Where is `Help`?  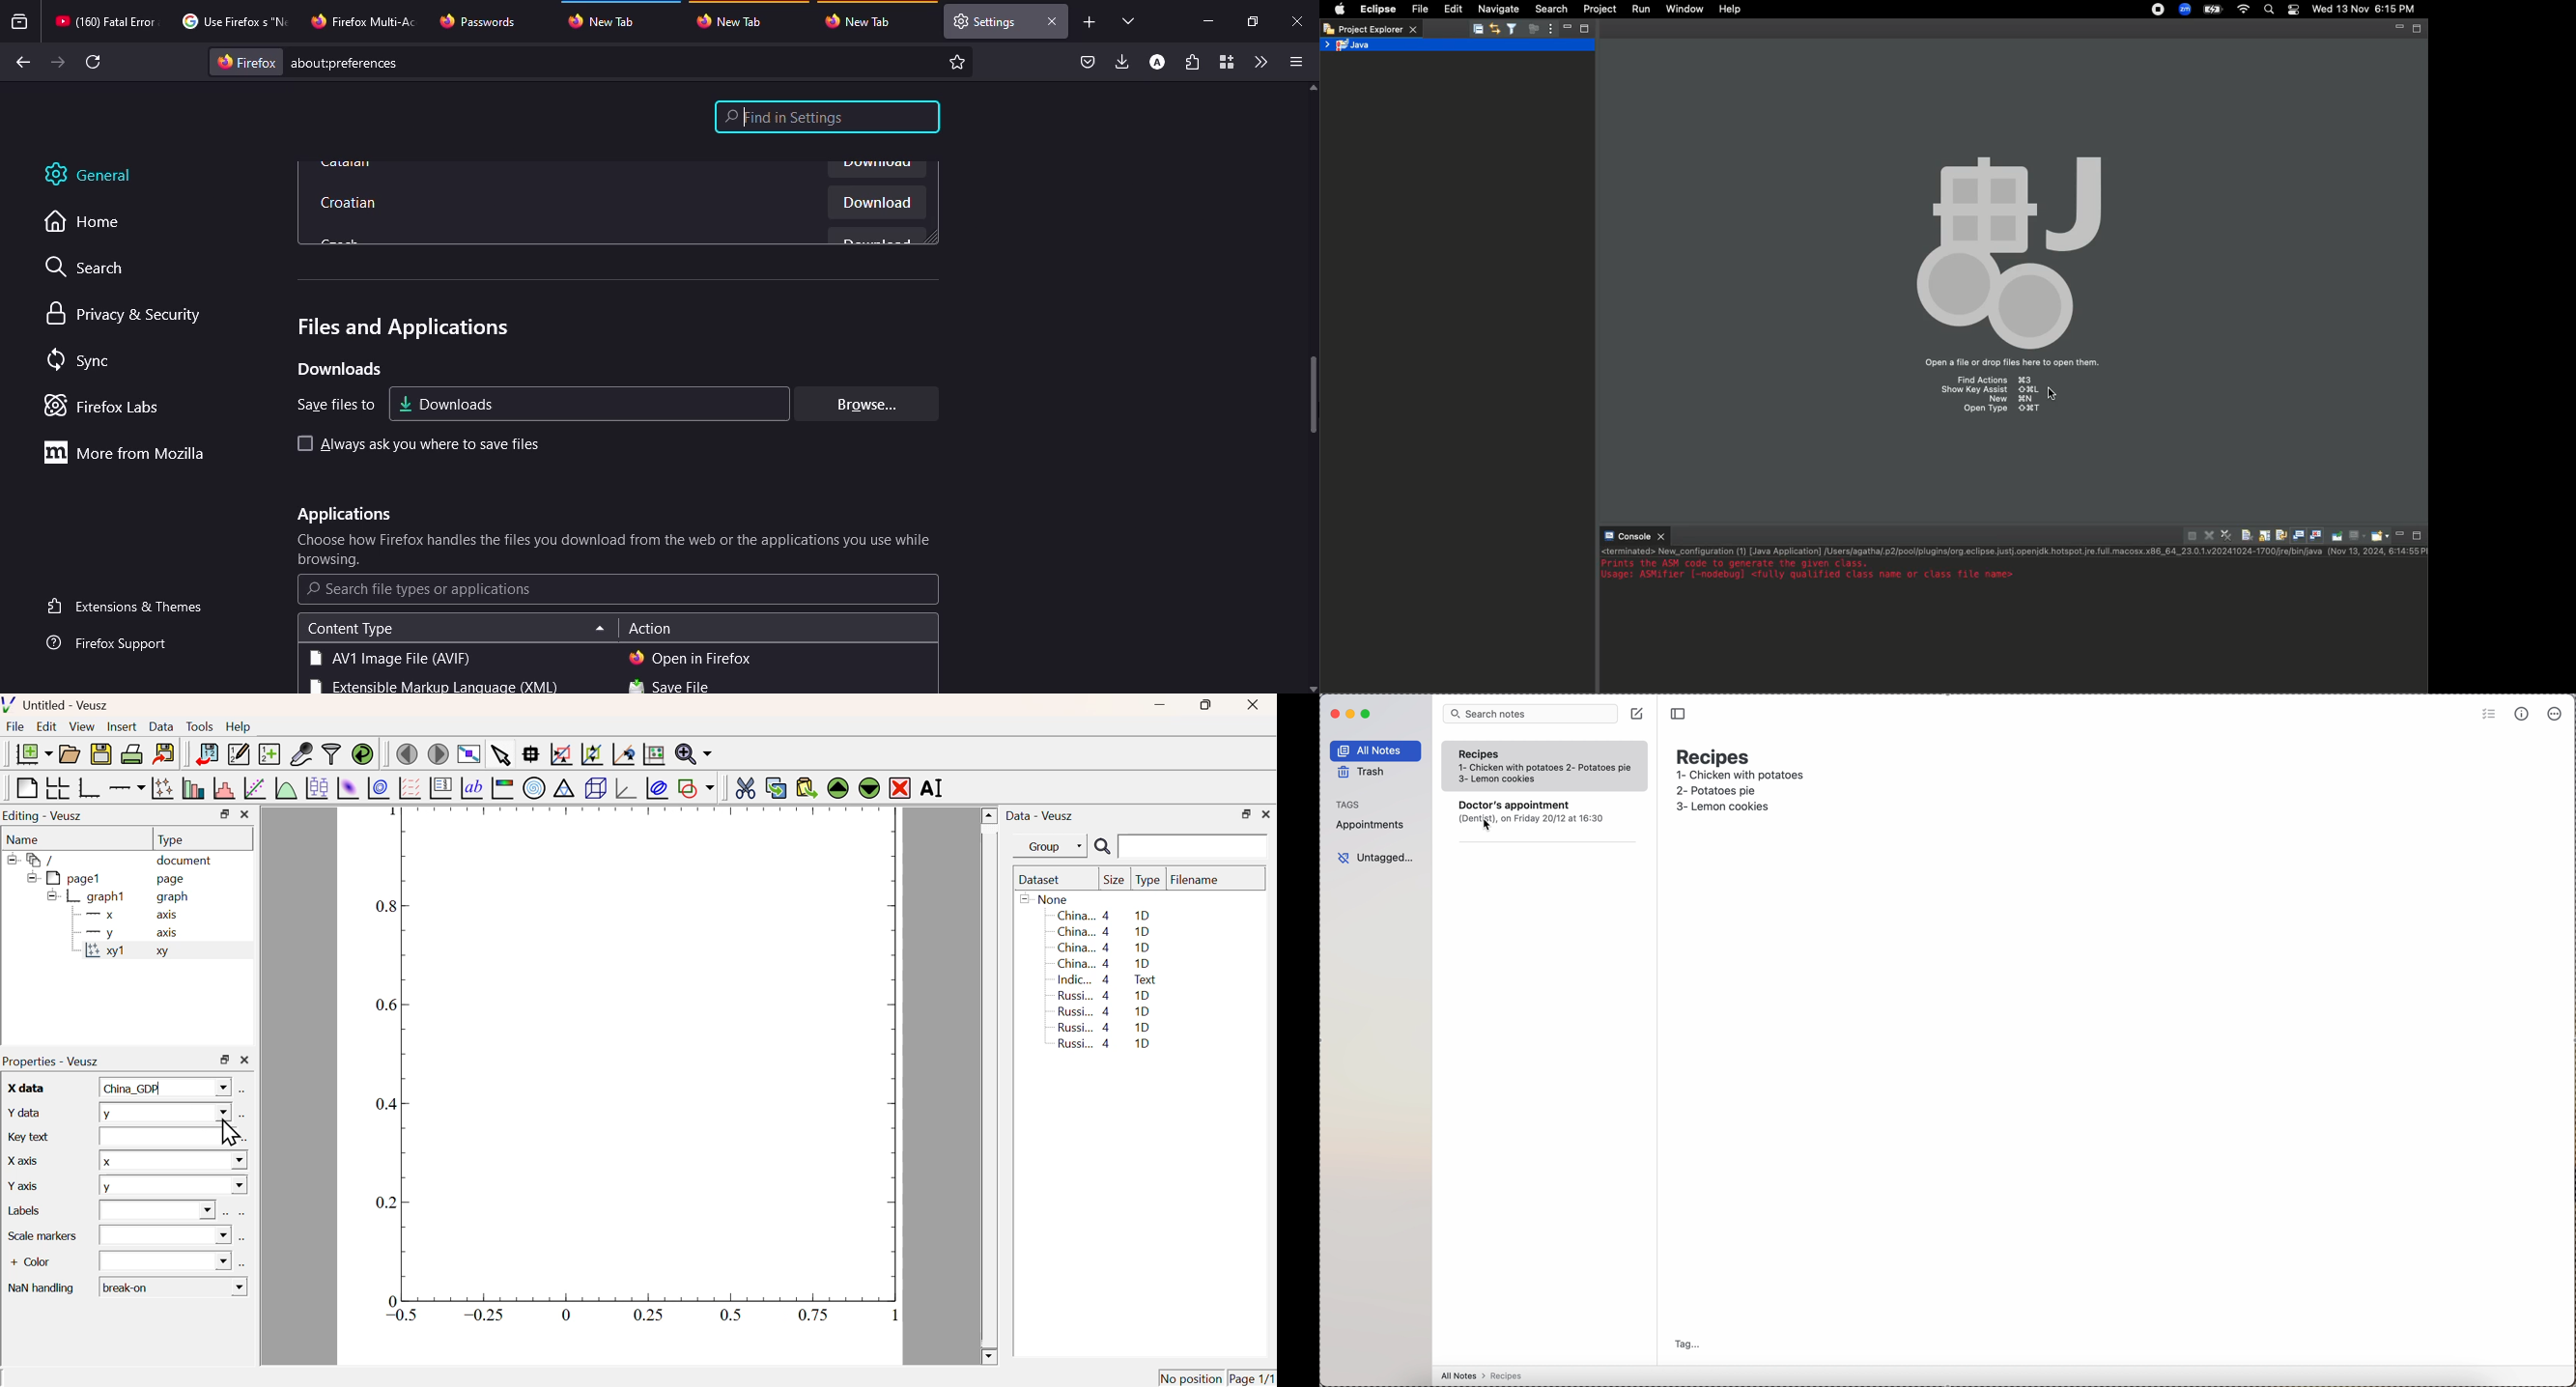 Help is located at coordinates (239, 727).